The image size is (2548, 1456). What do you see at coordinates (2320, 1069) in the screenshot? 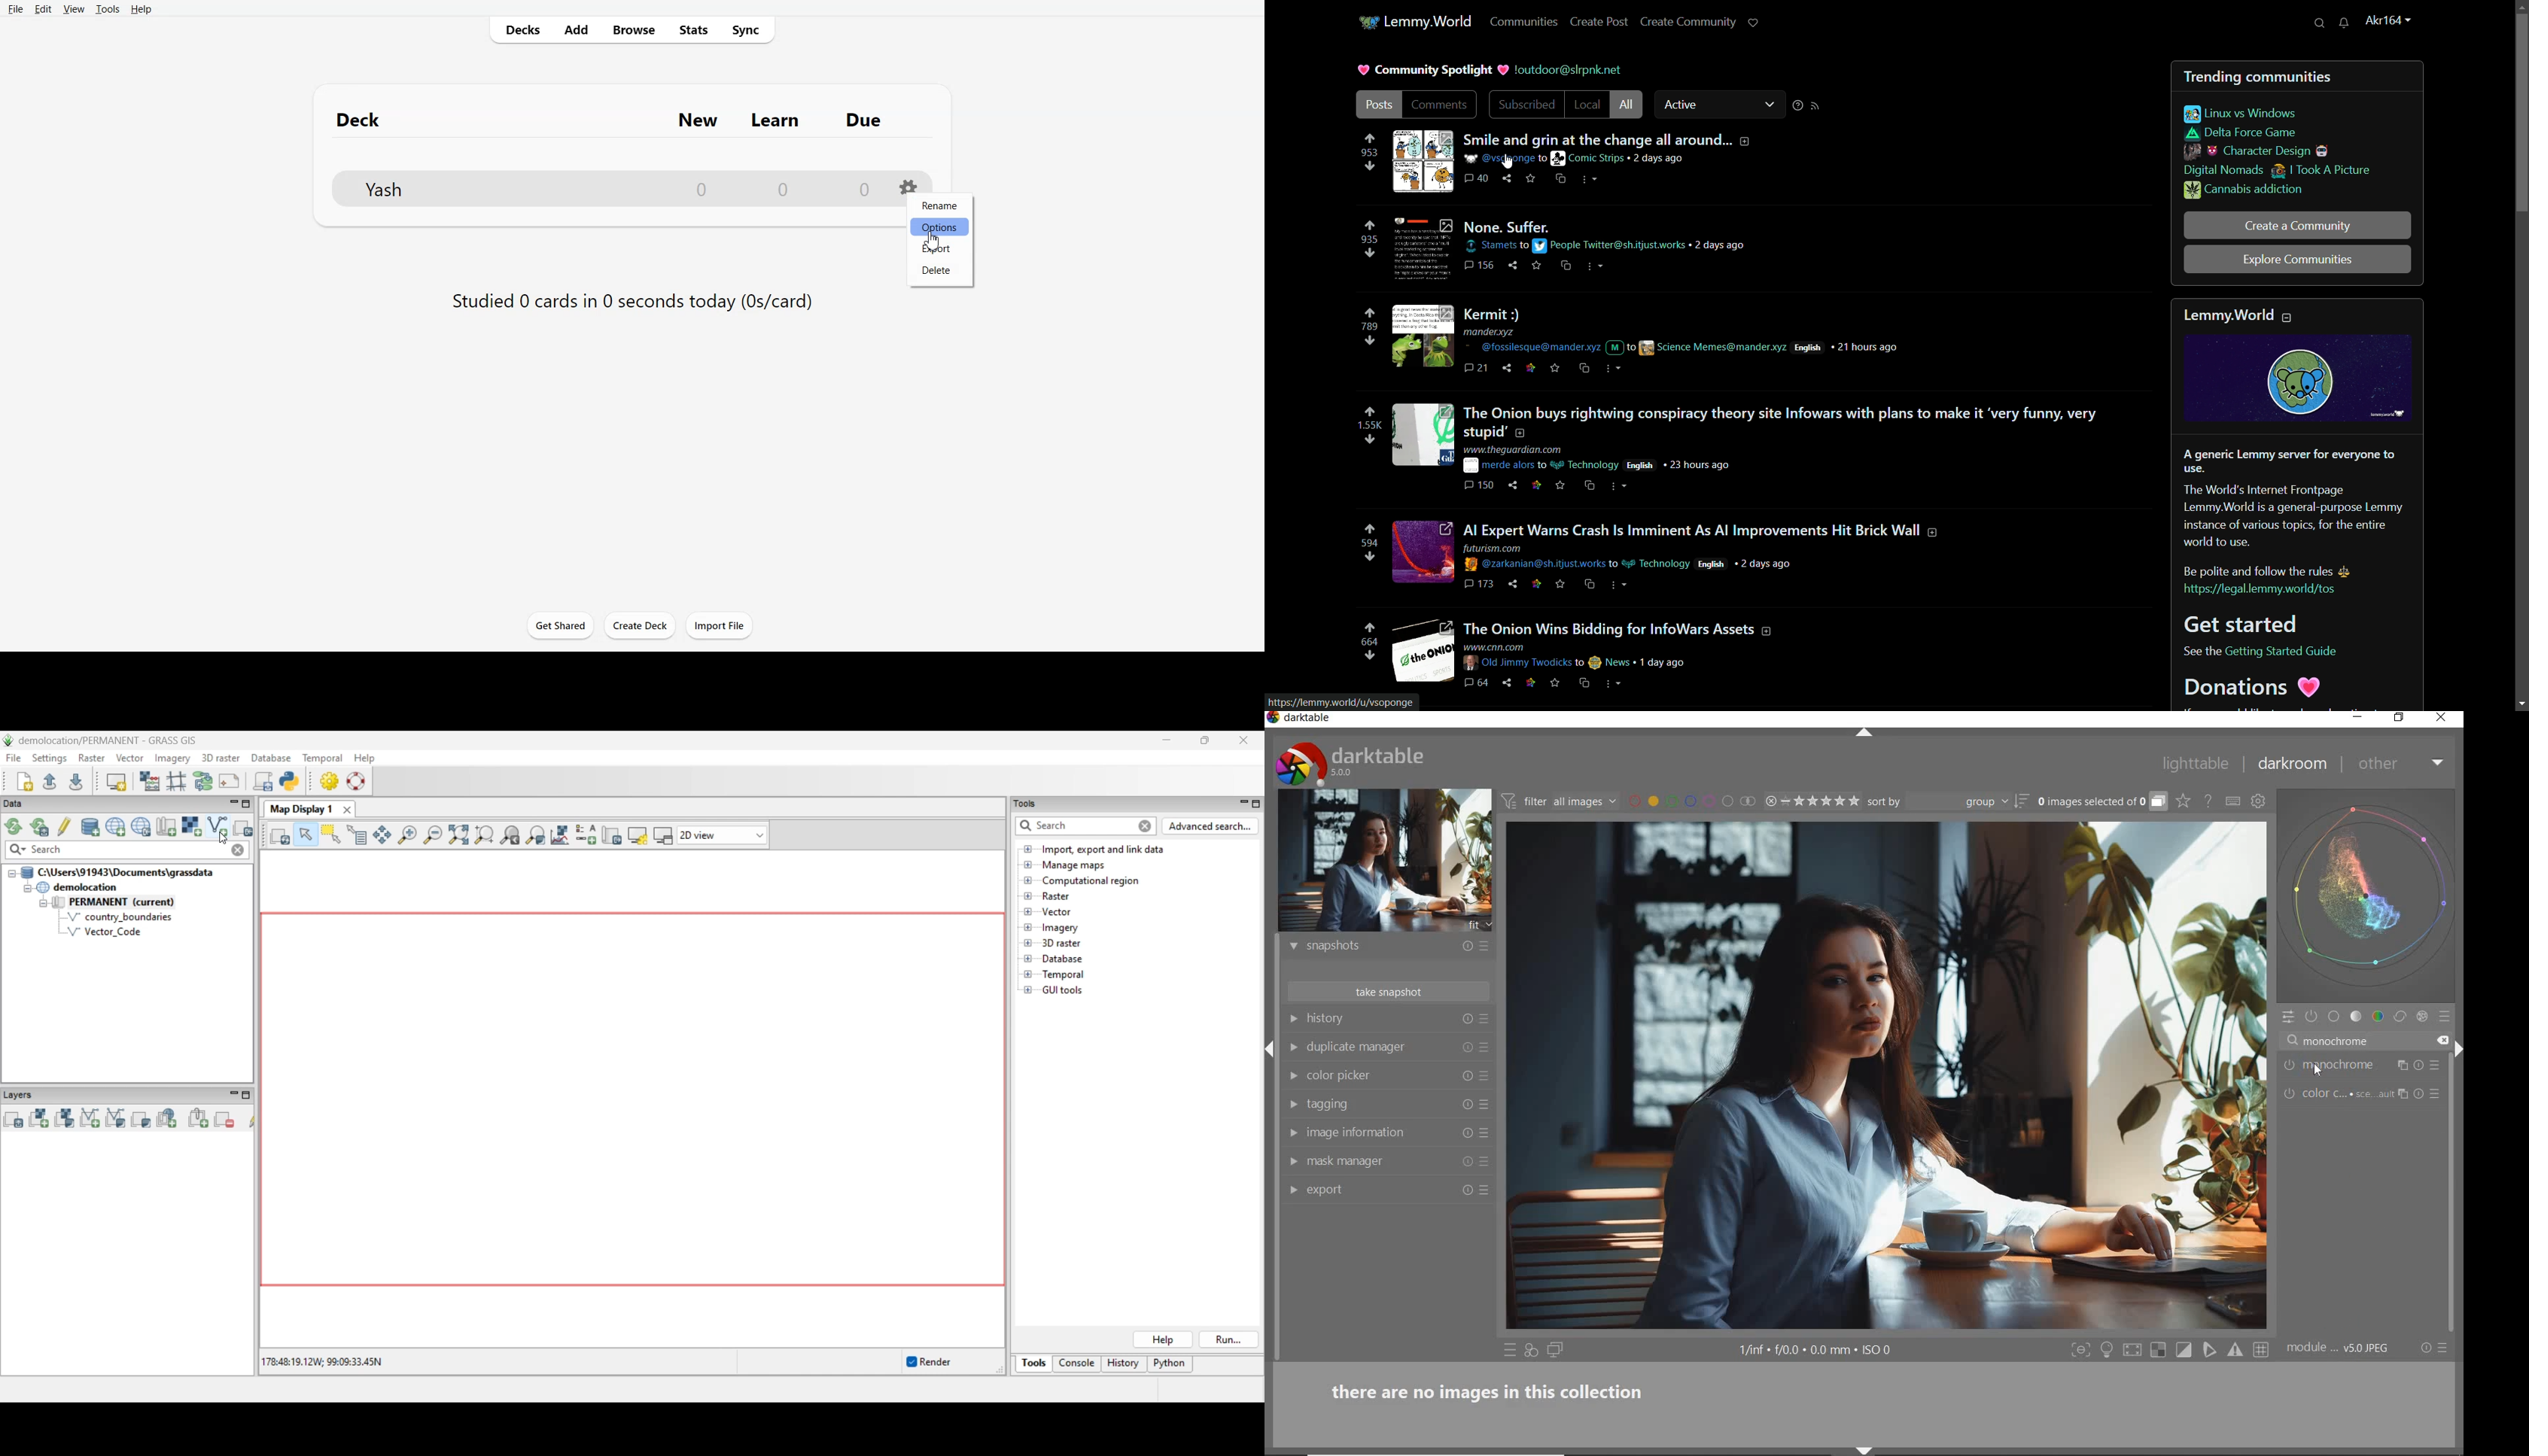
I see `Cursor` at bounding box center [2320, 1069].